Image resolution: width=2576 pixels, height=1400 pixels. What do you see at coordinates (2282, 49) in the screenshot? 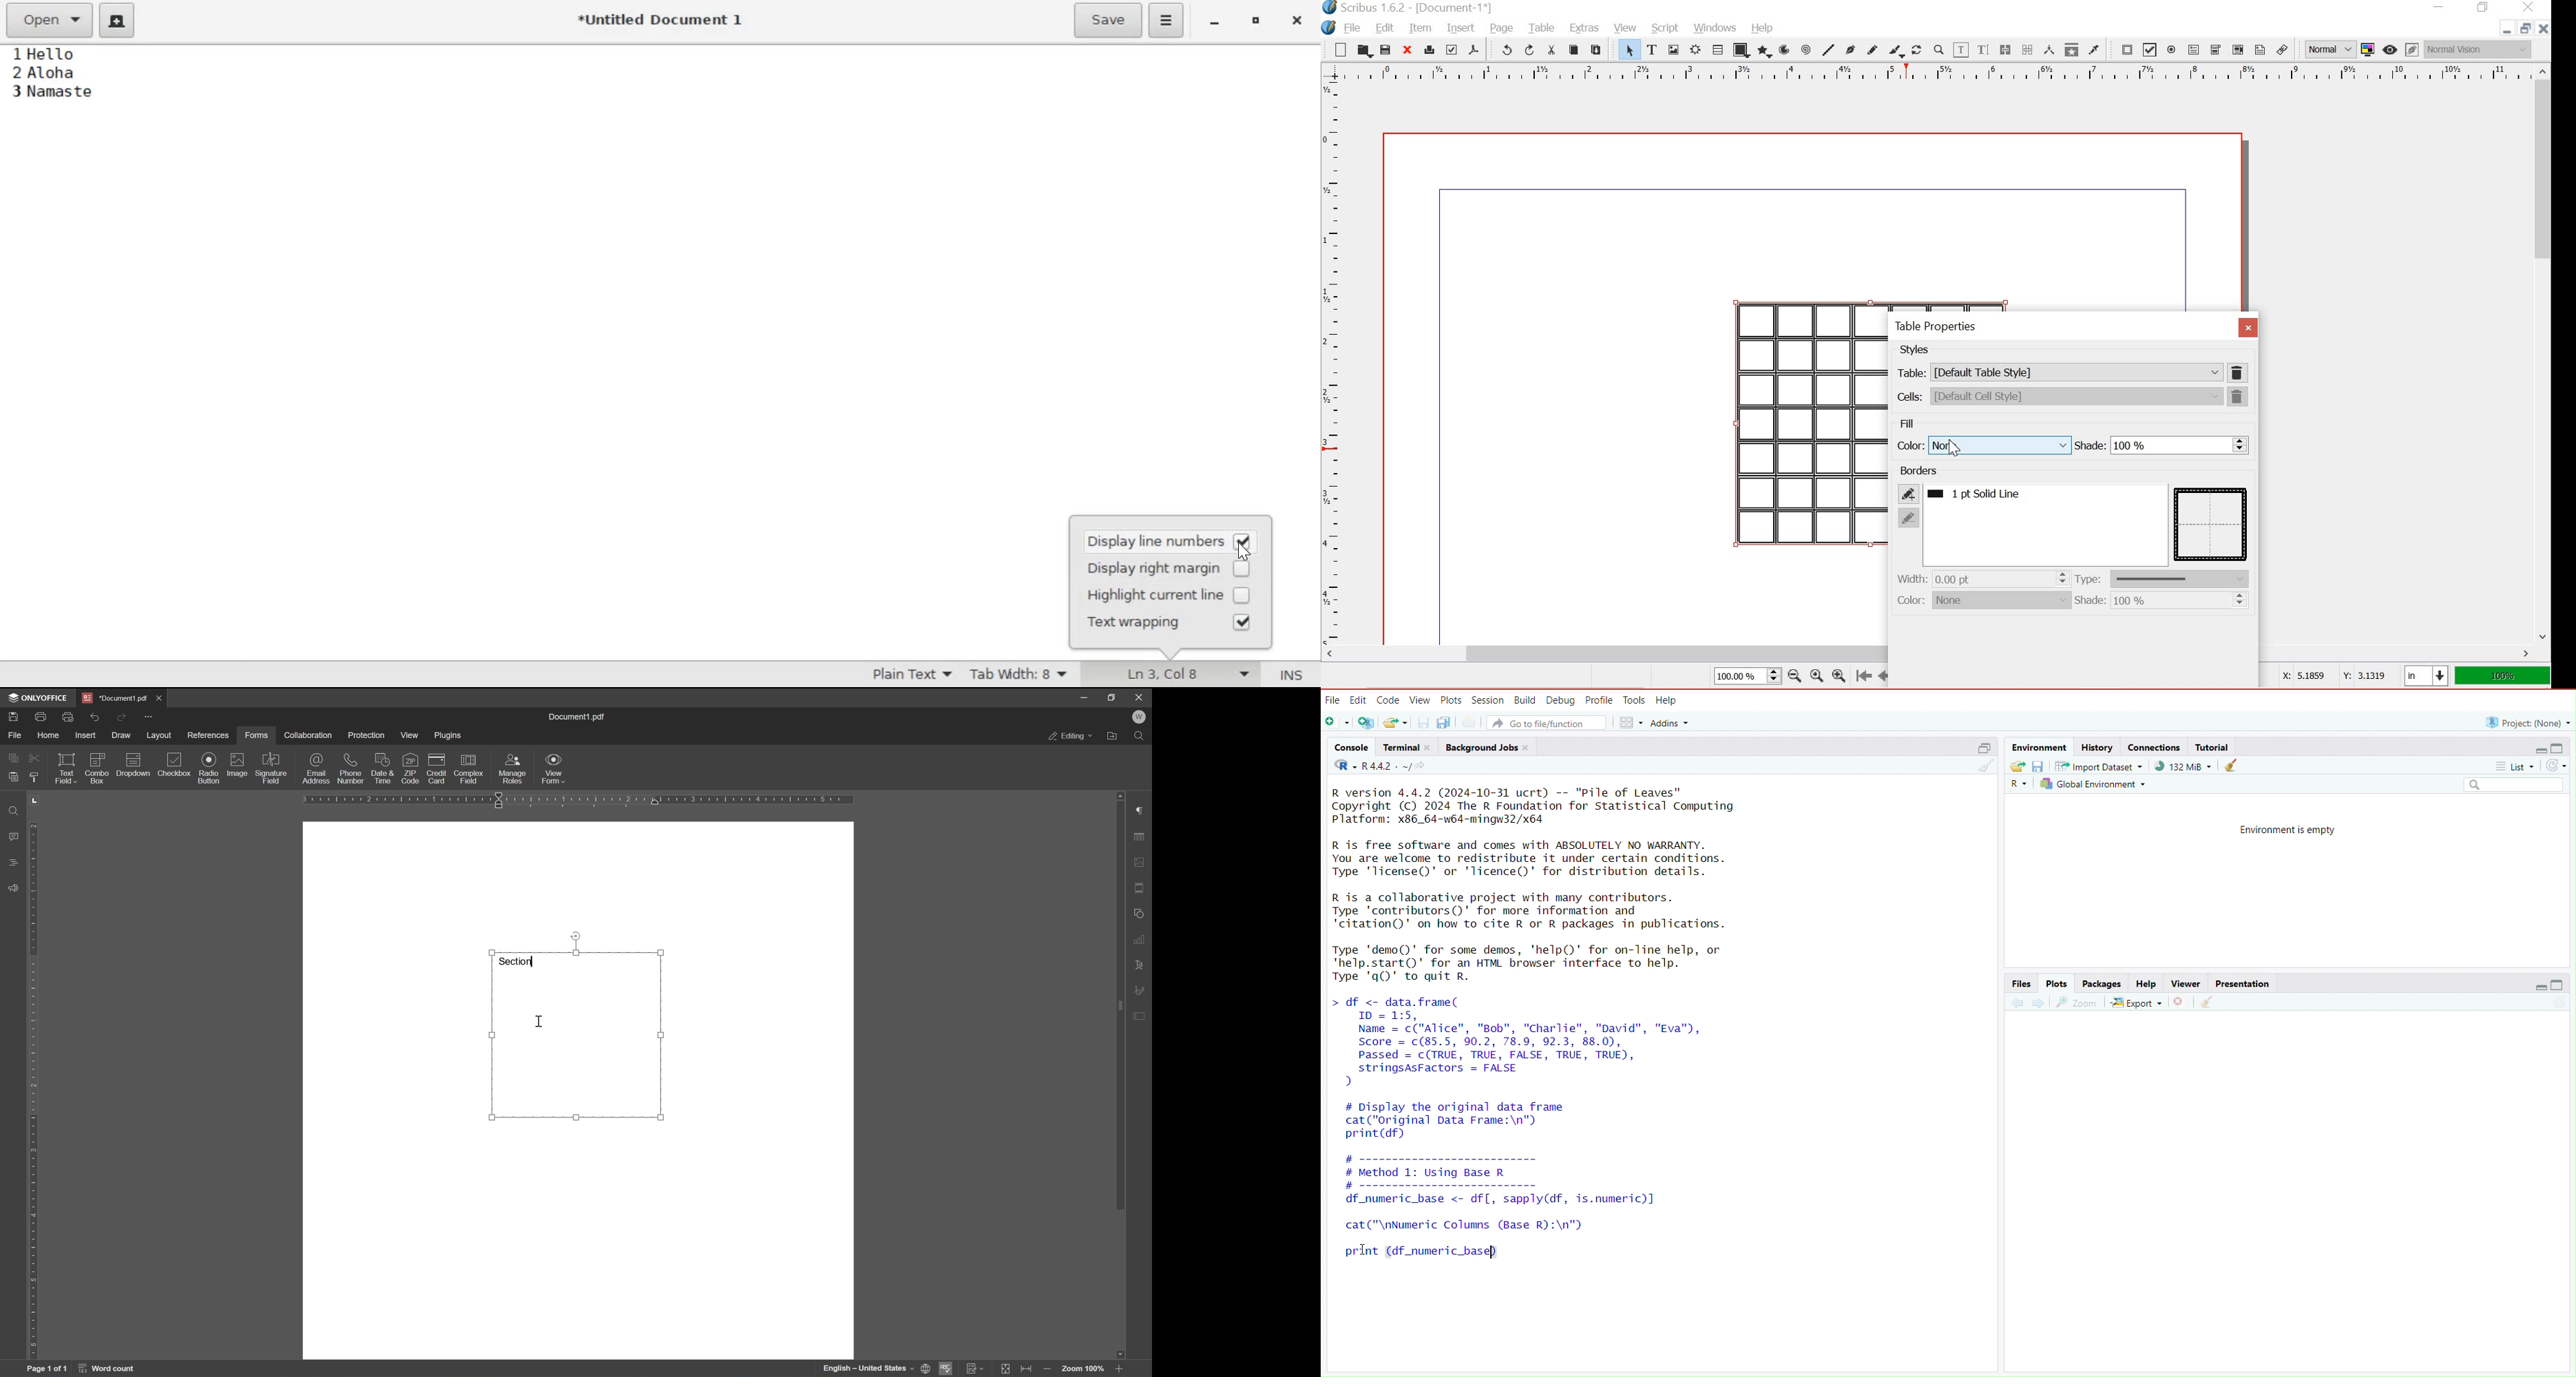
I see `link annotation` at bounding box center [2282, 49].